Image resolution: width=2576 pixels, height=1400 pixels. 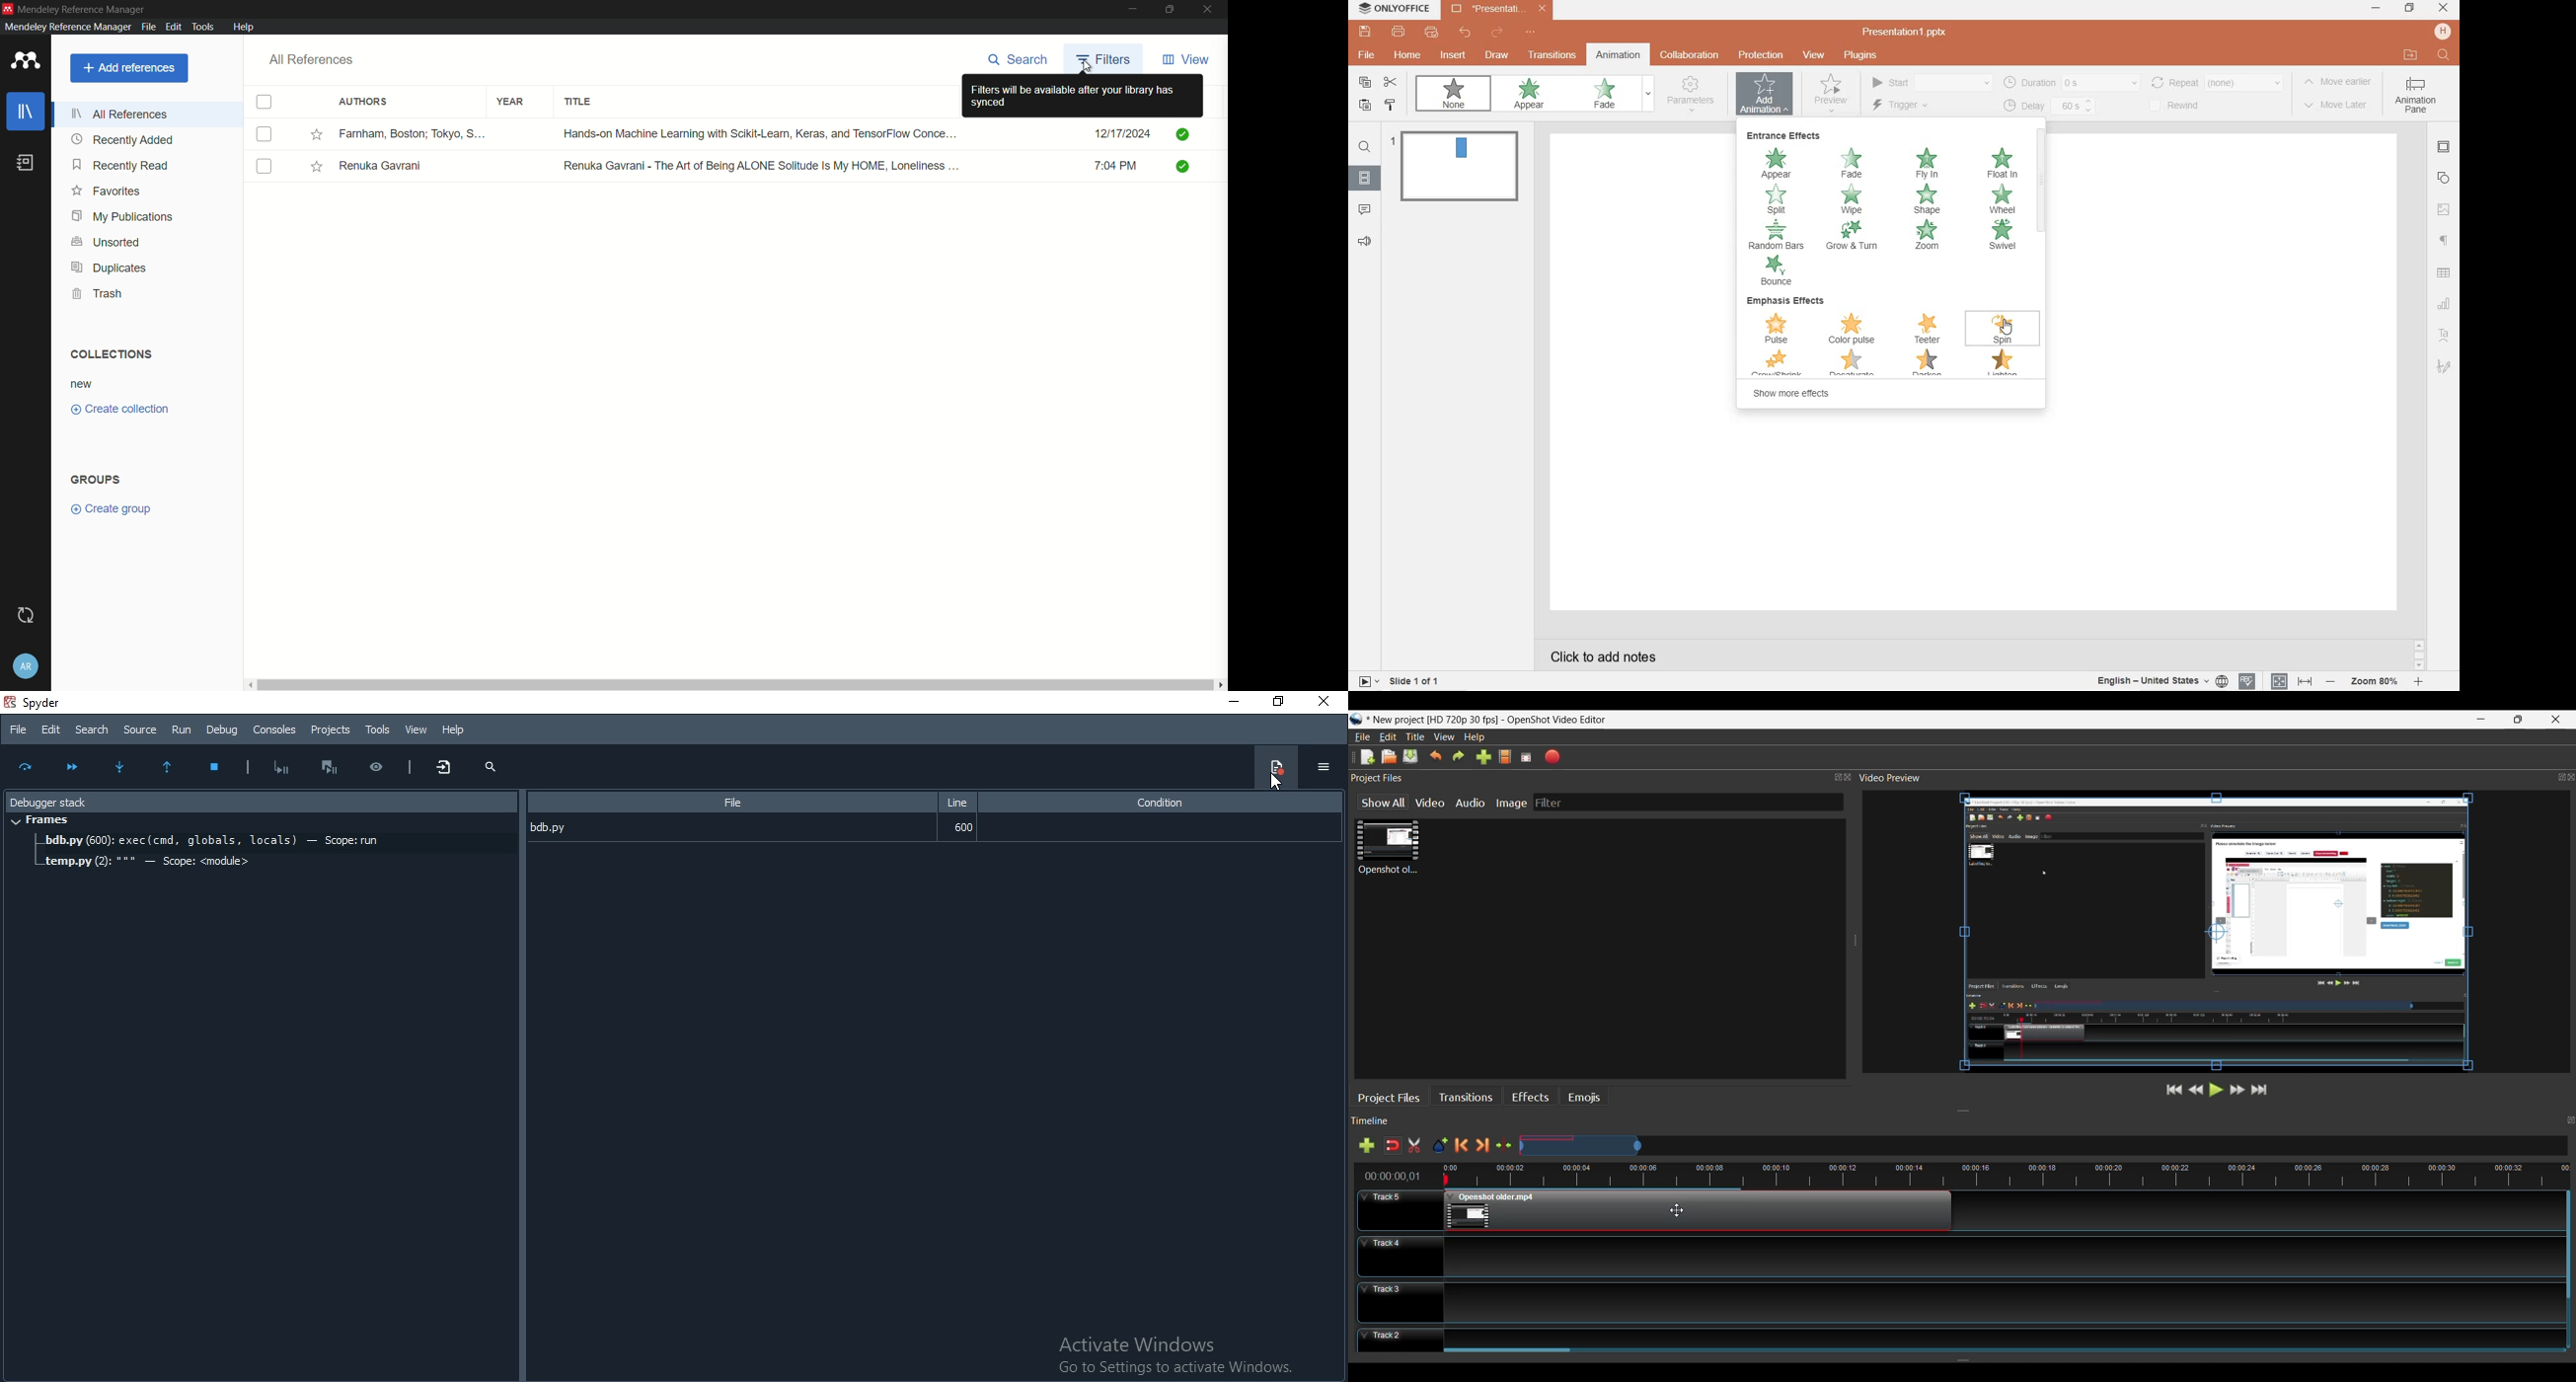 I want to click on Project Name, so click(x=1435, y=720).